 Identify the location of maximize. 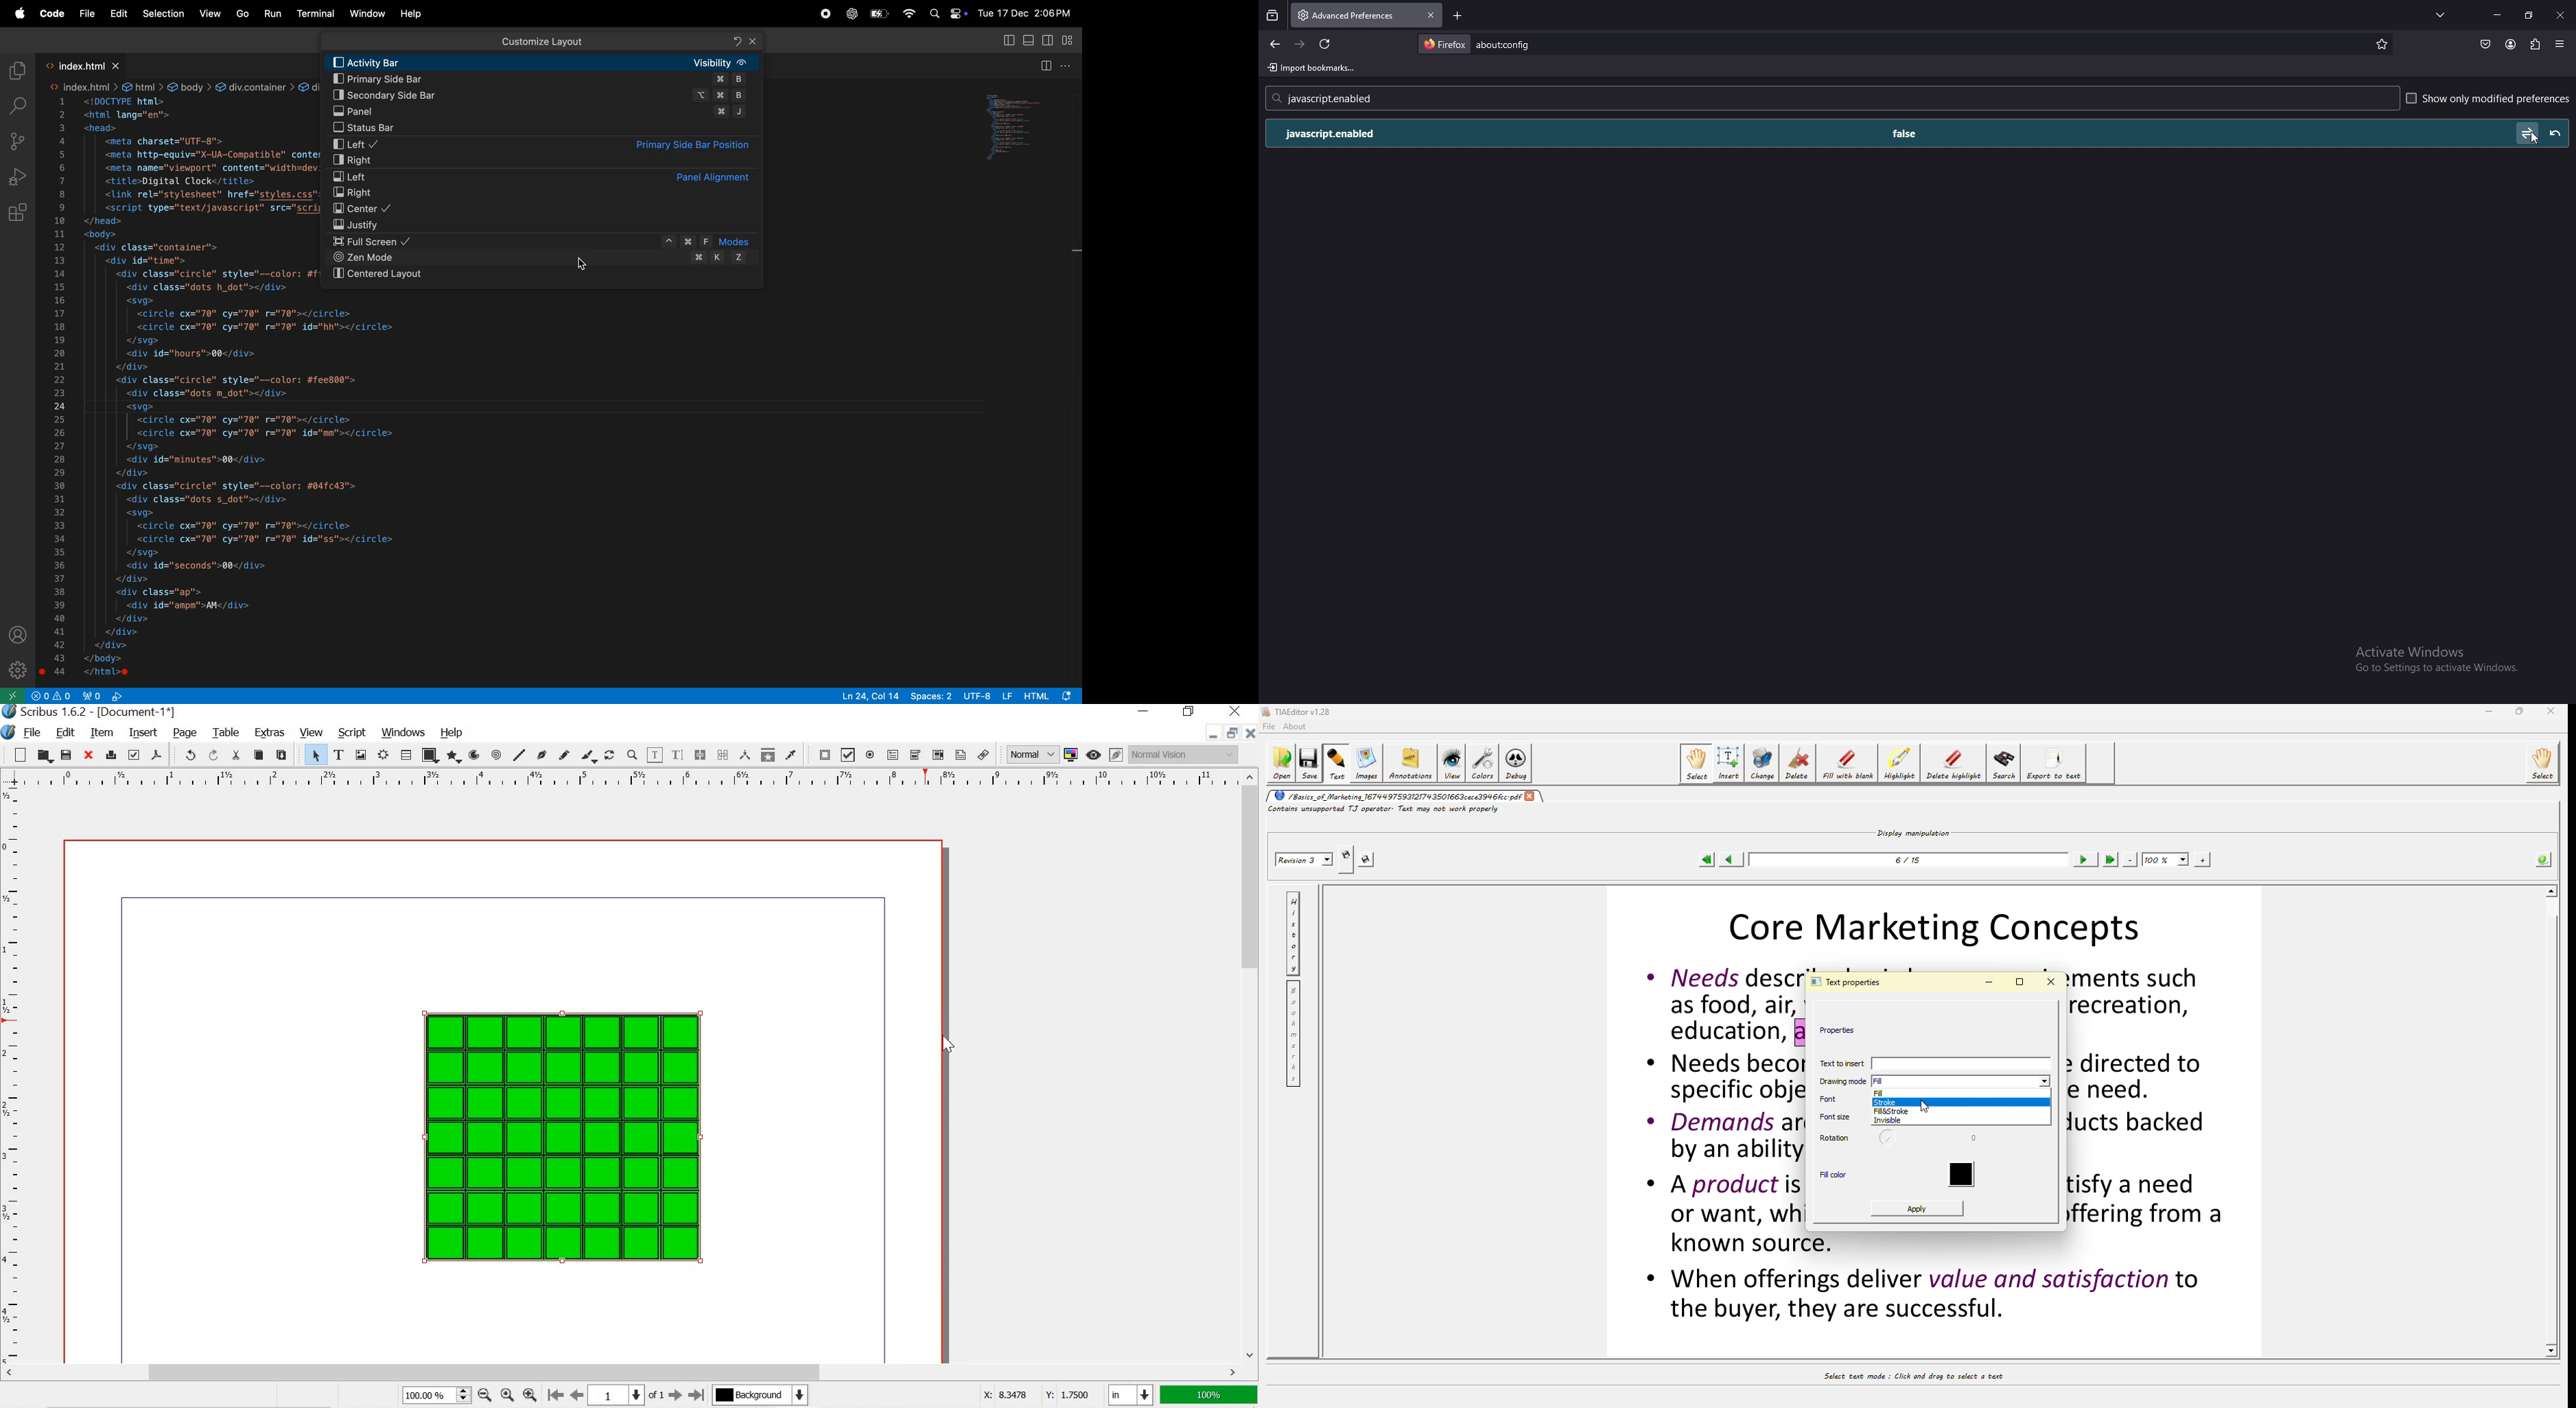
(2521, 711).